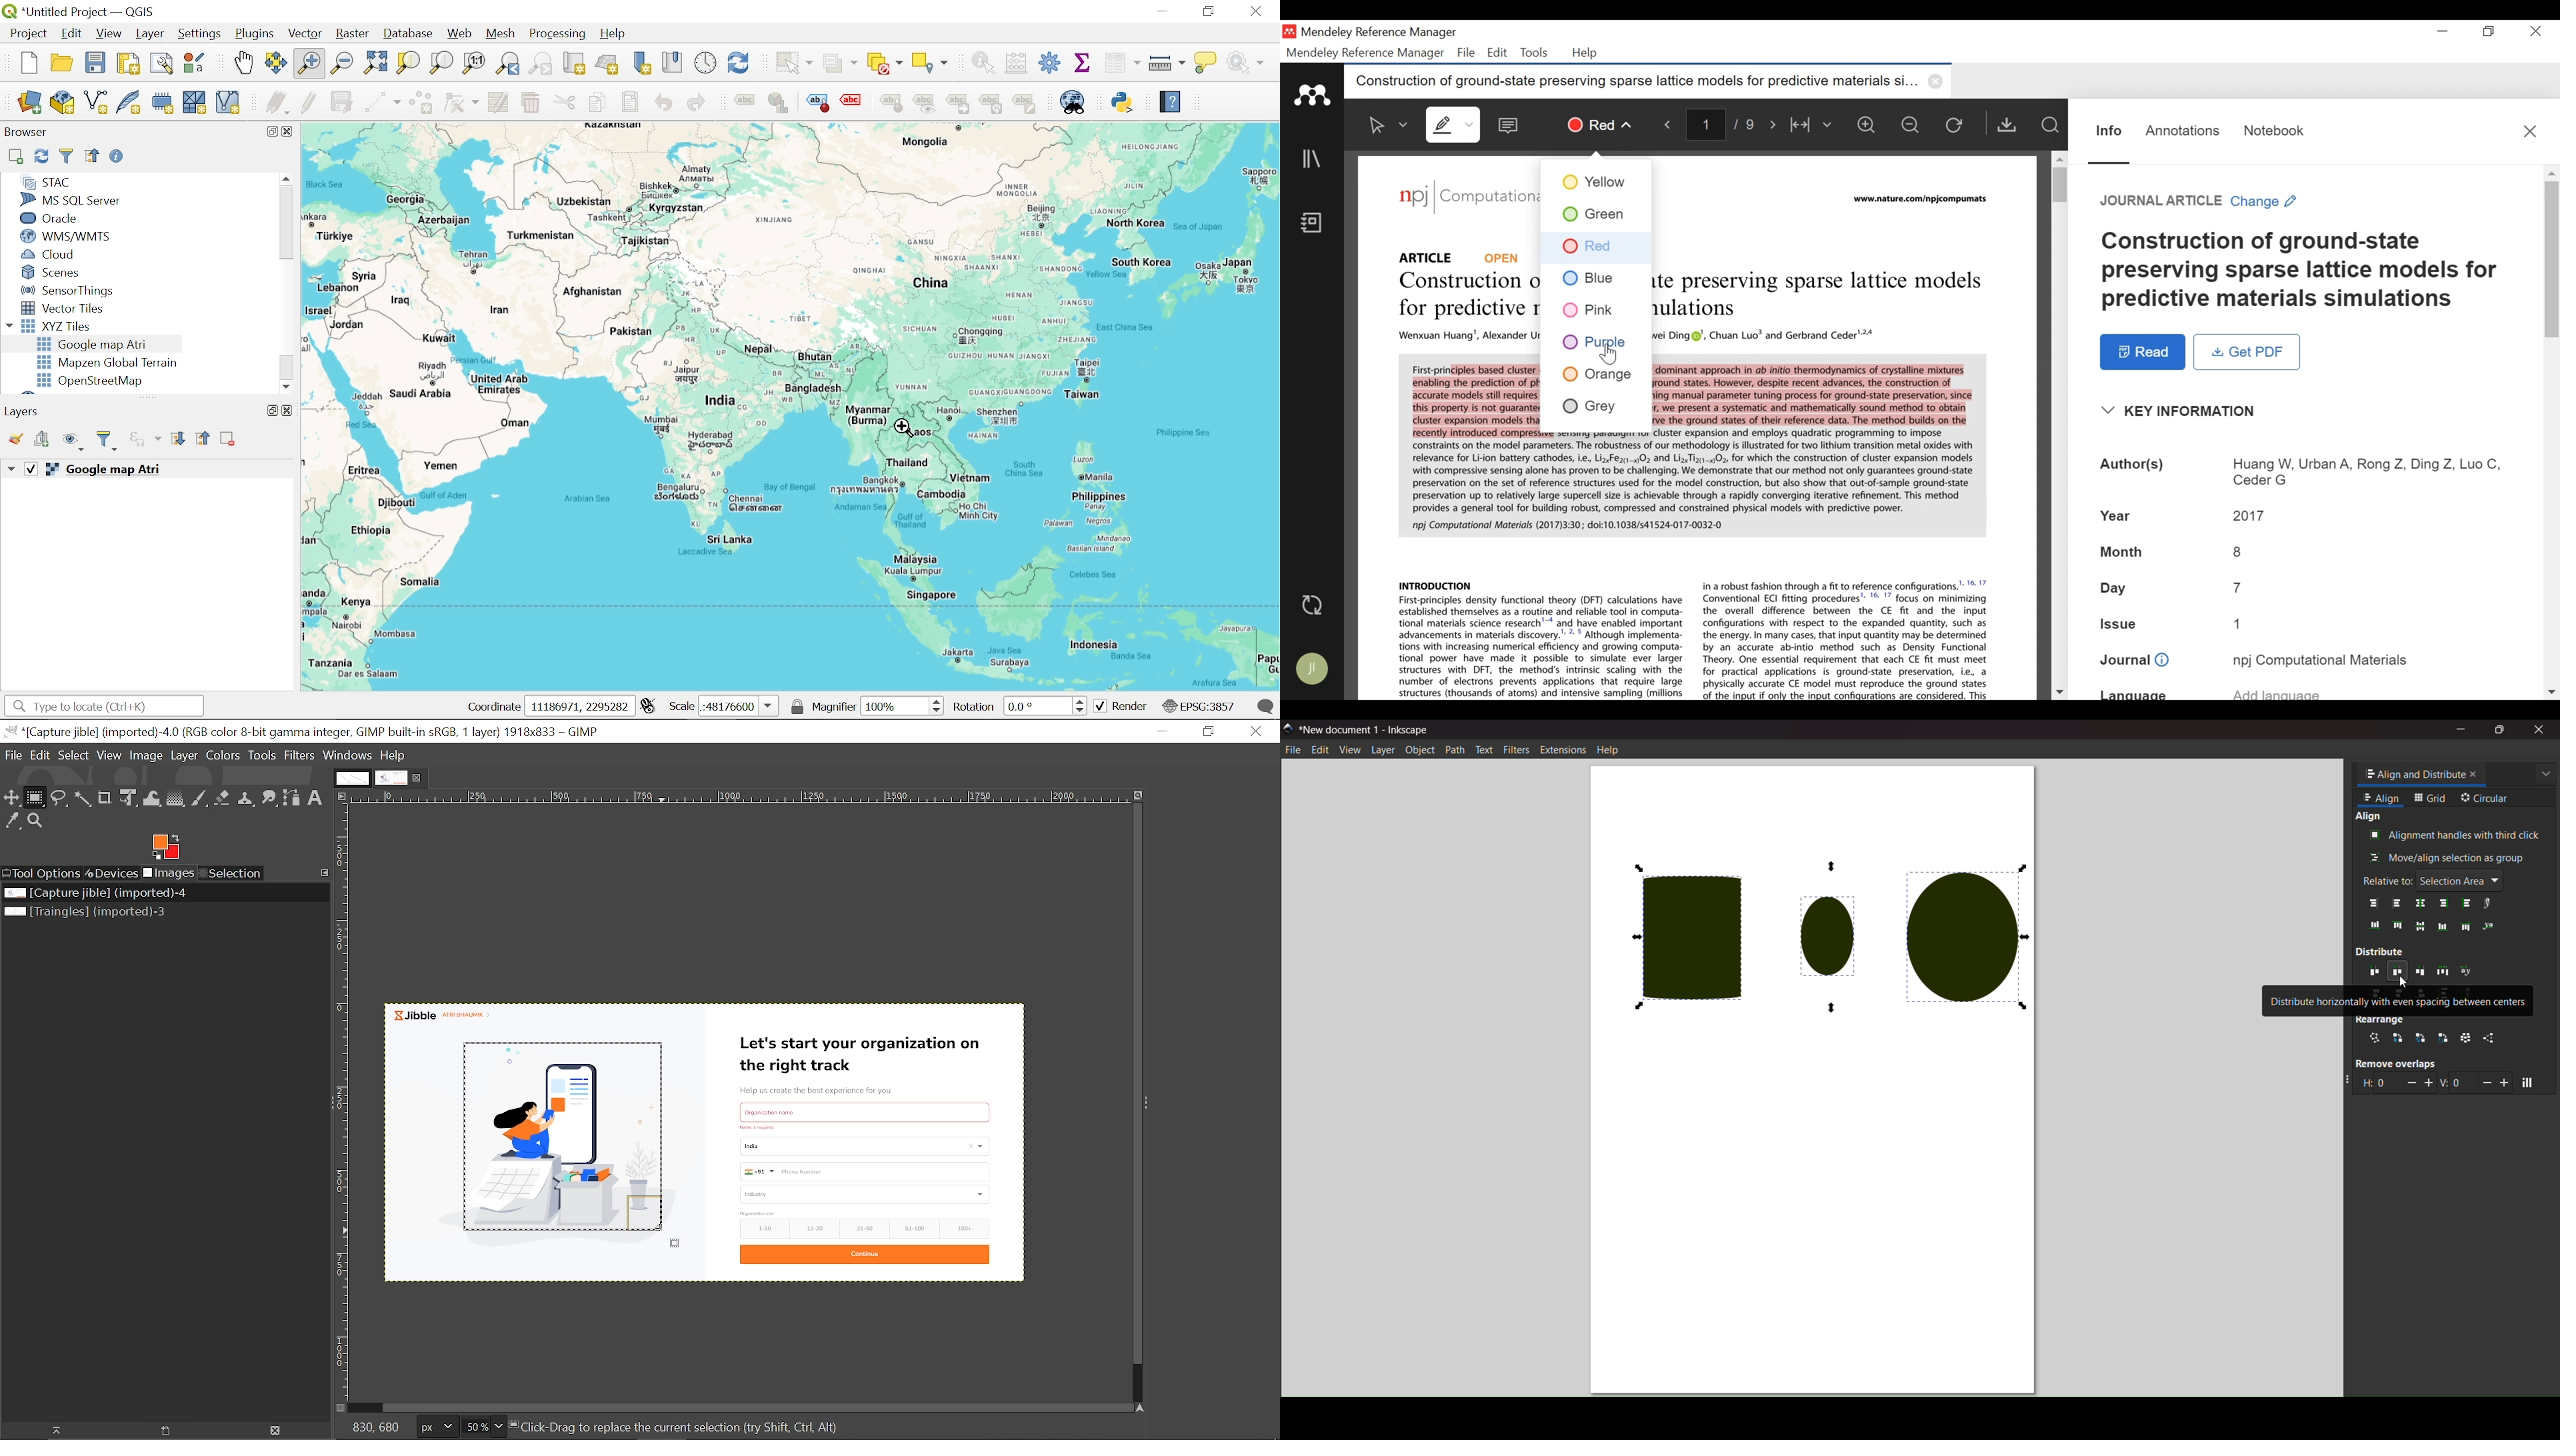  I want to click on New shapefile layer, so click(95, 104).